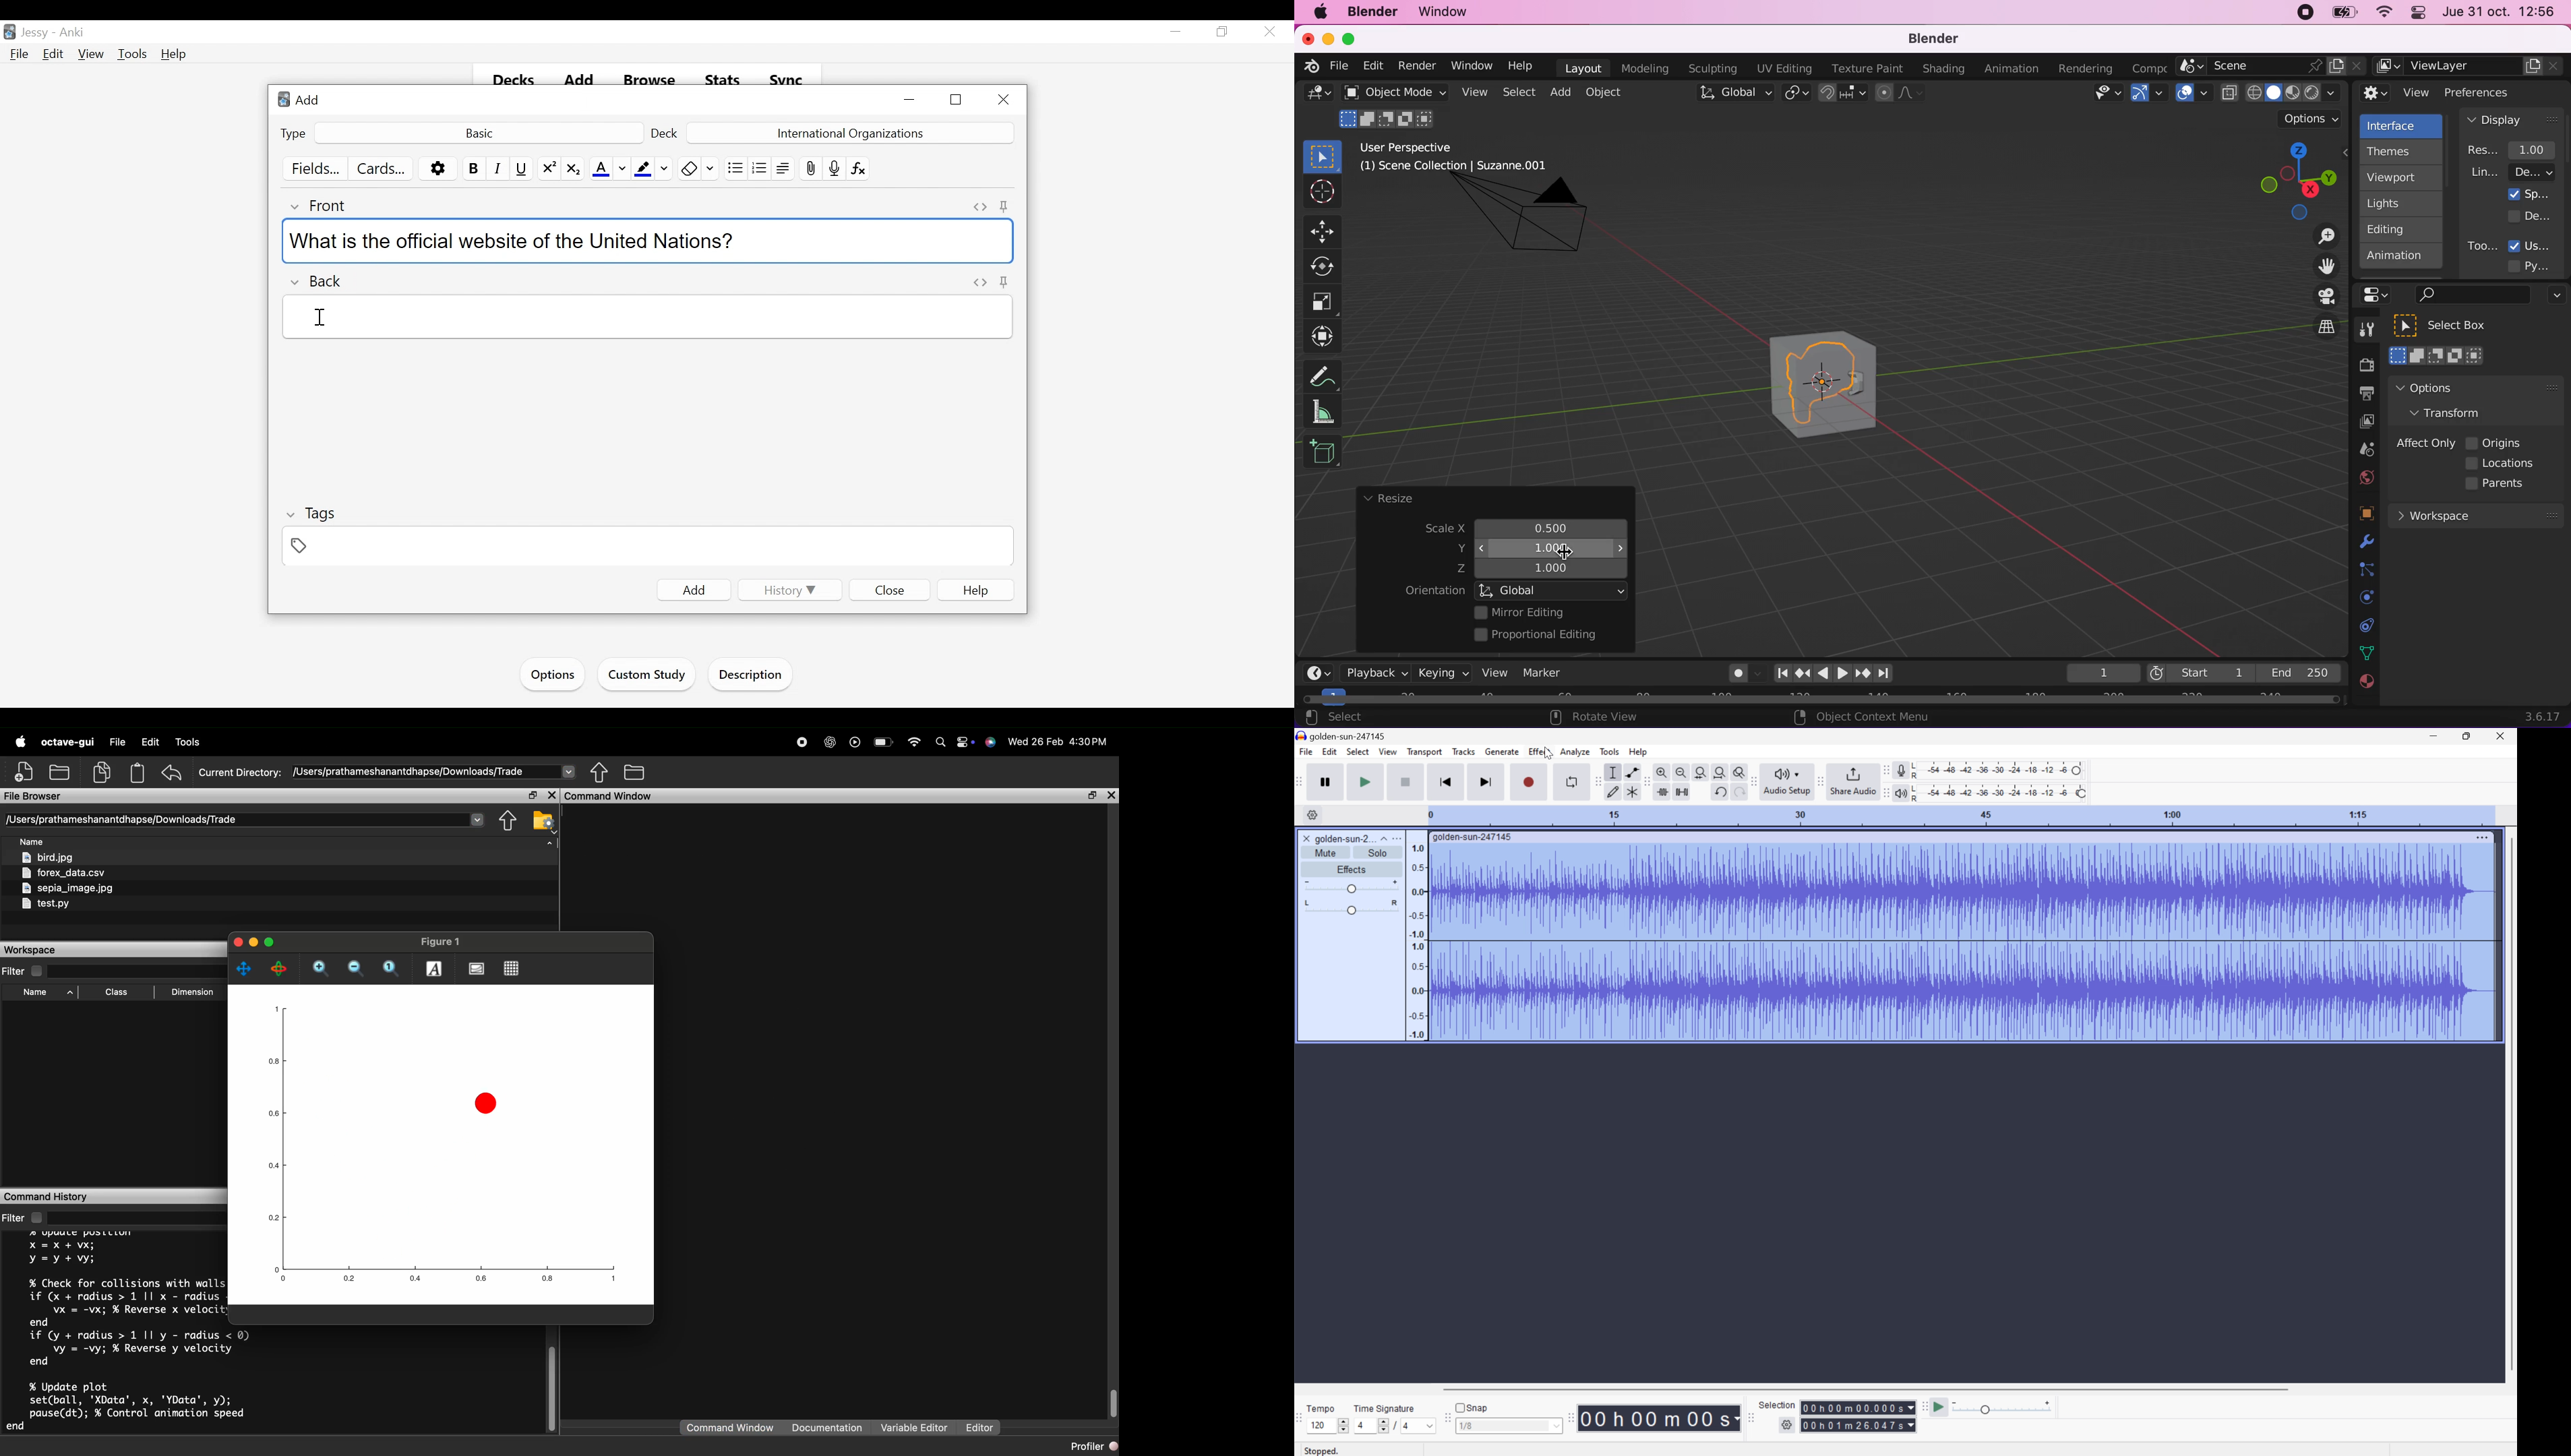 The image size is (2576, 1456). Describe the element at coordinates (1575, 751) in the screenshot. I see `Analyze` at that location.